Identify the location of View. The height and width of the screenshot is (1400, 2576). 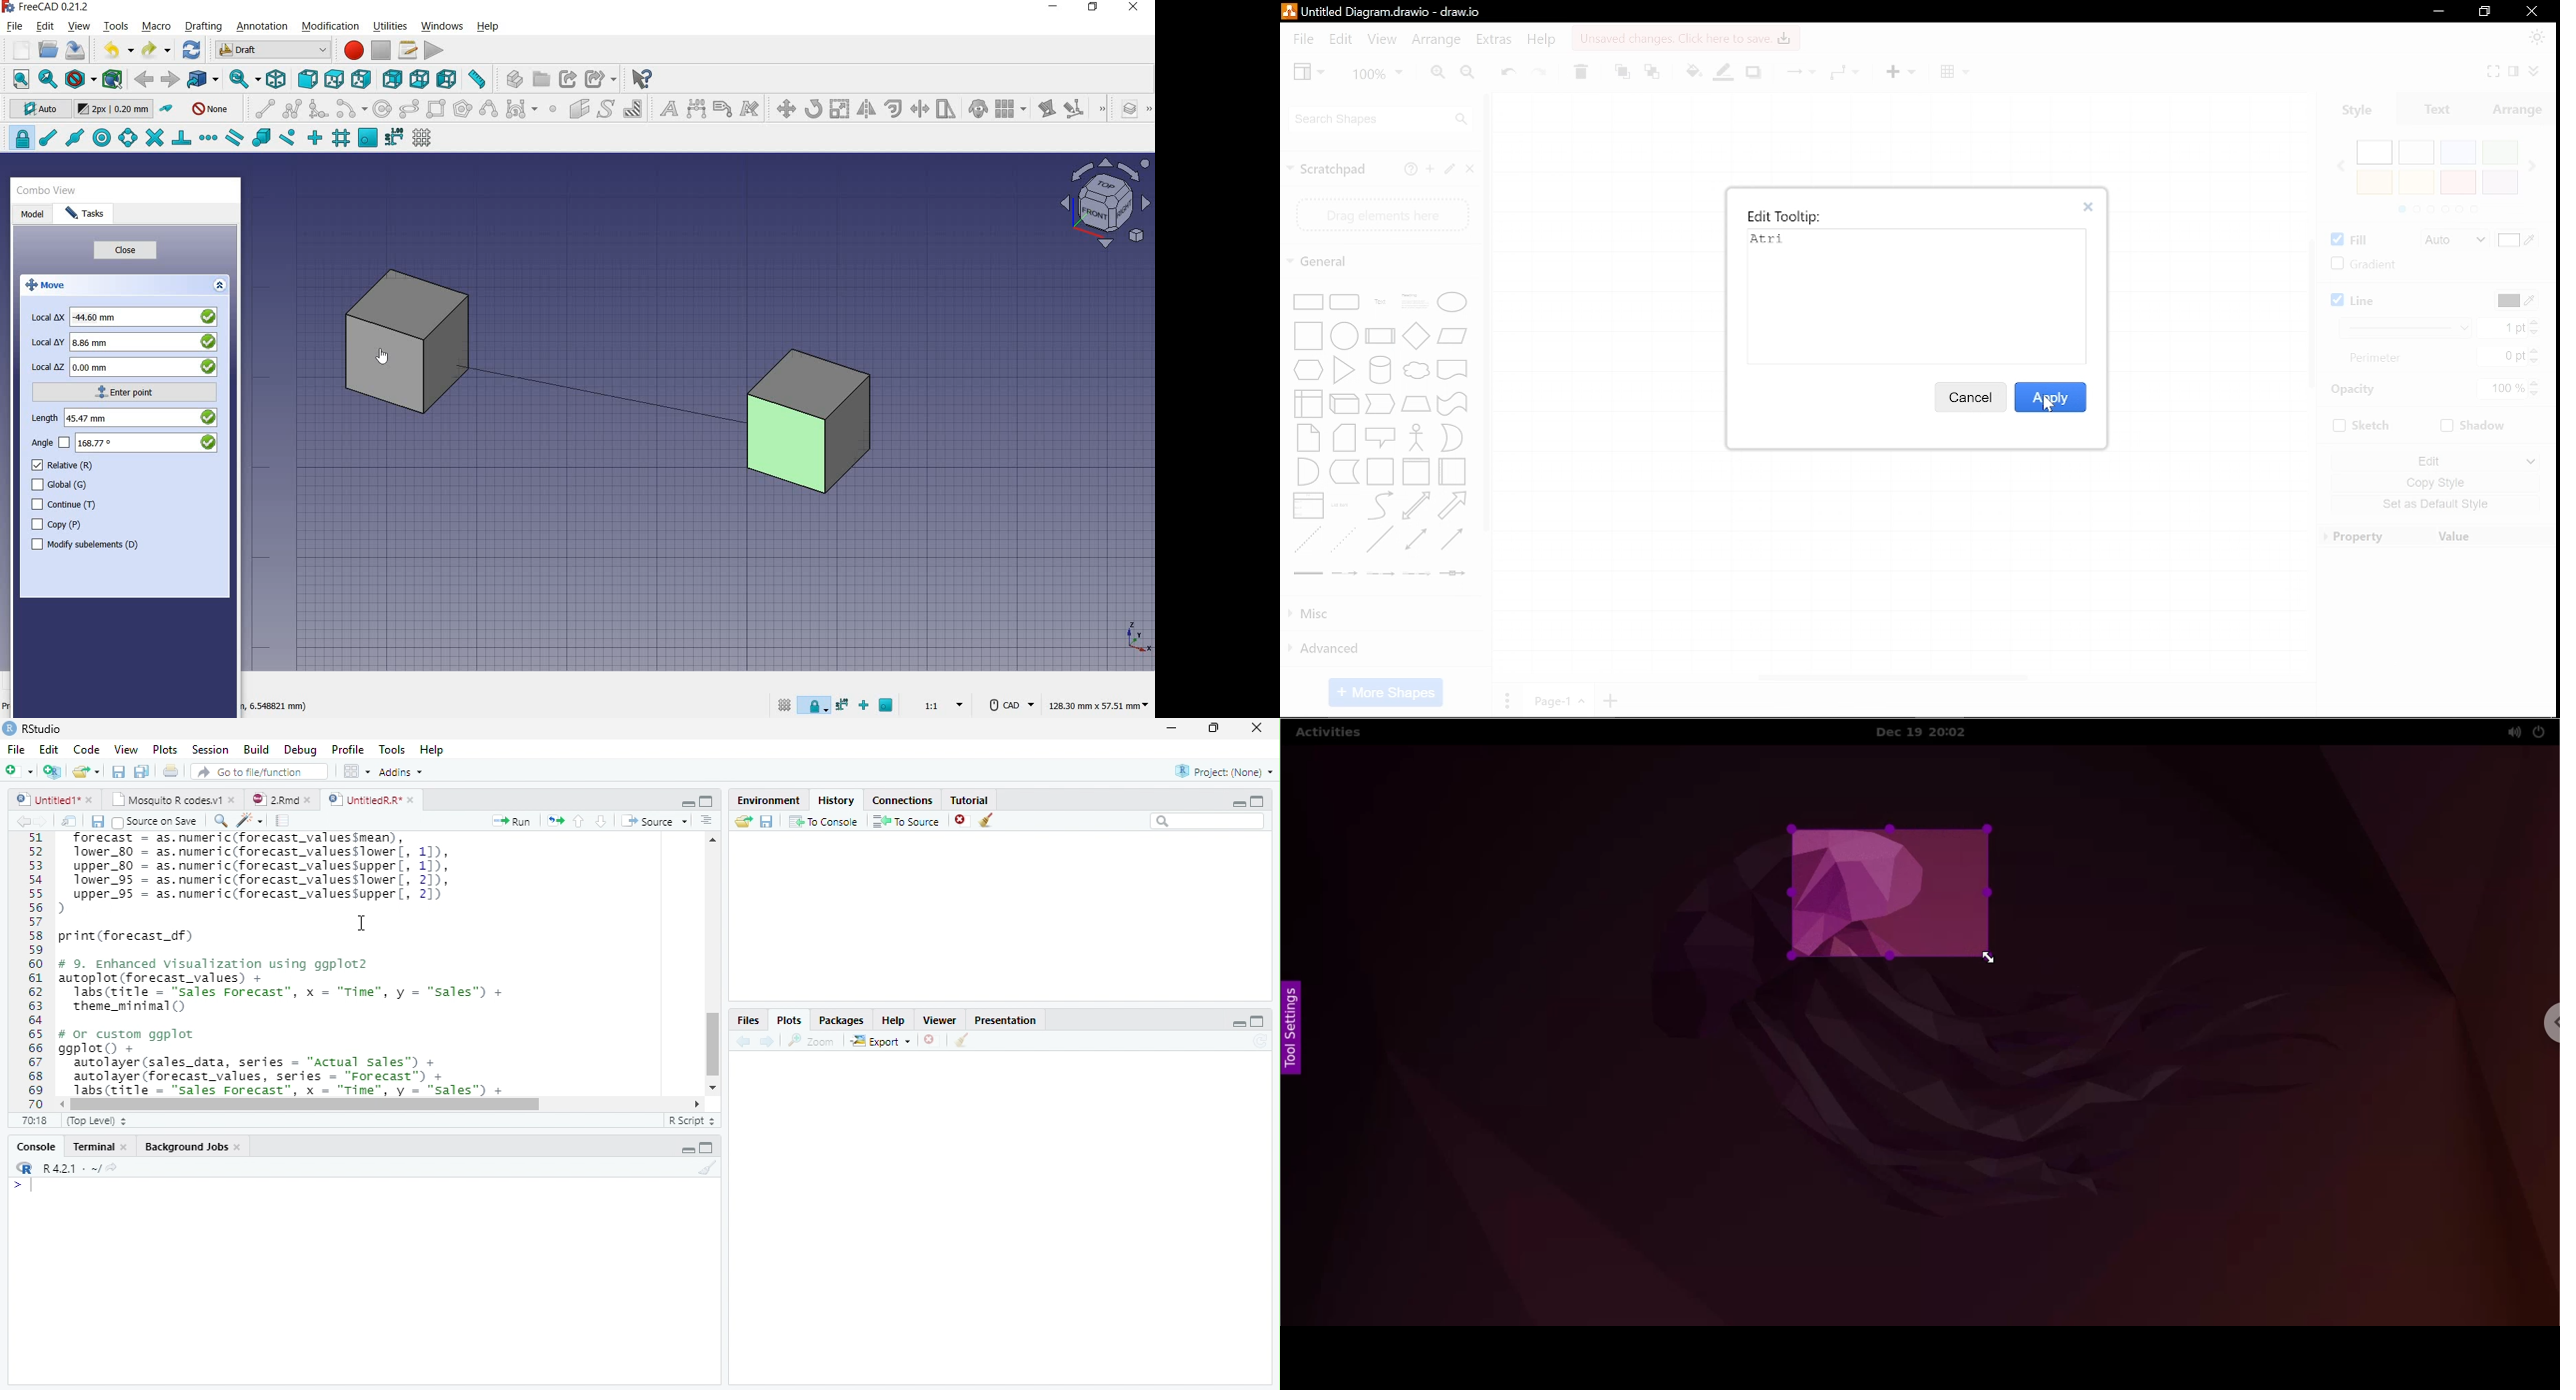
(125, 750).